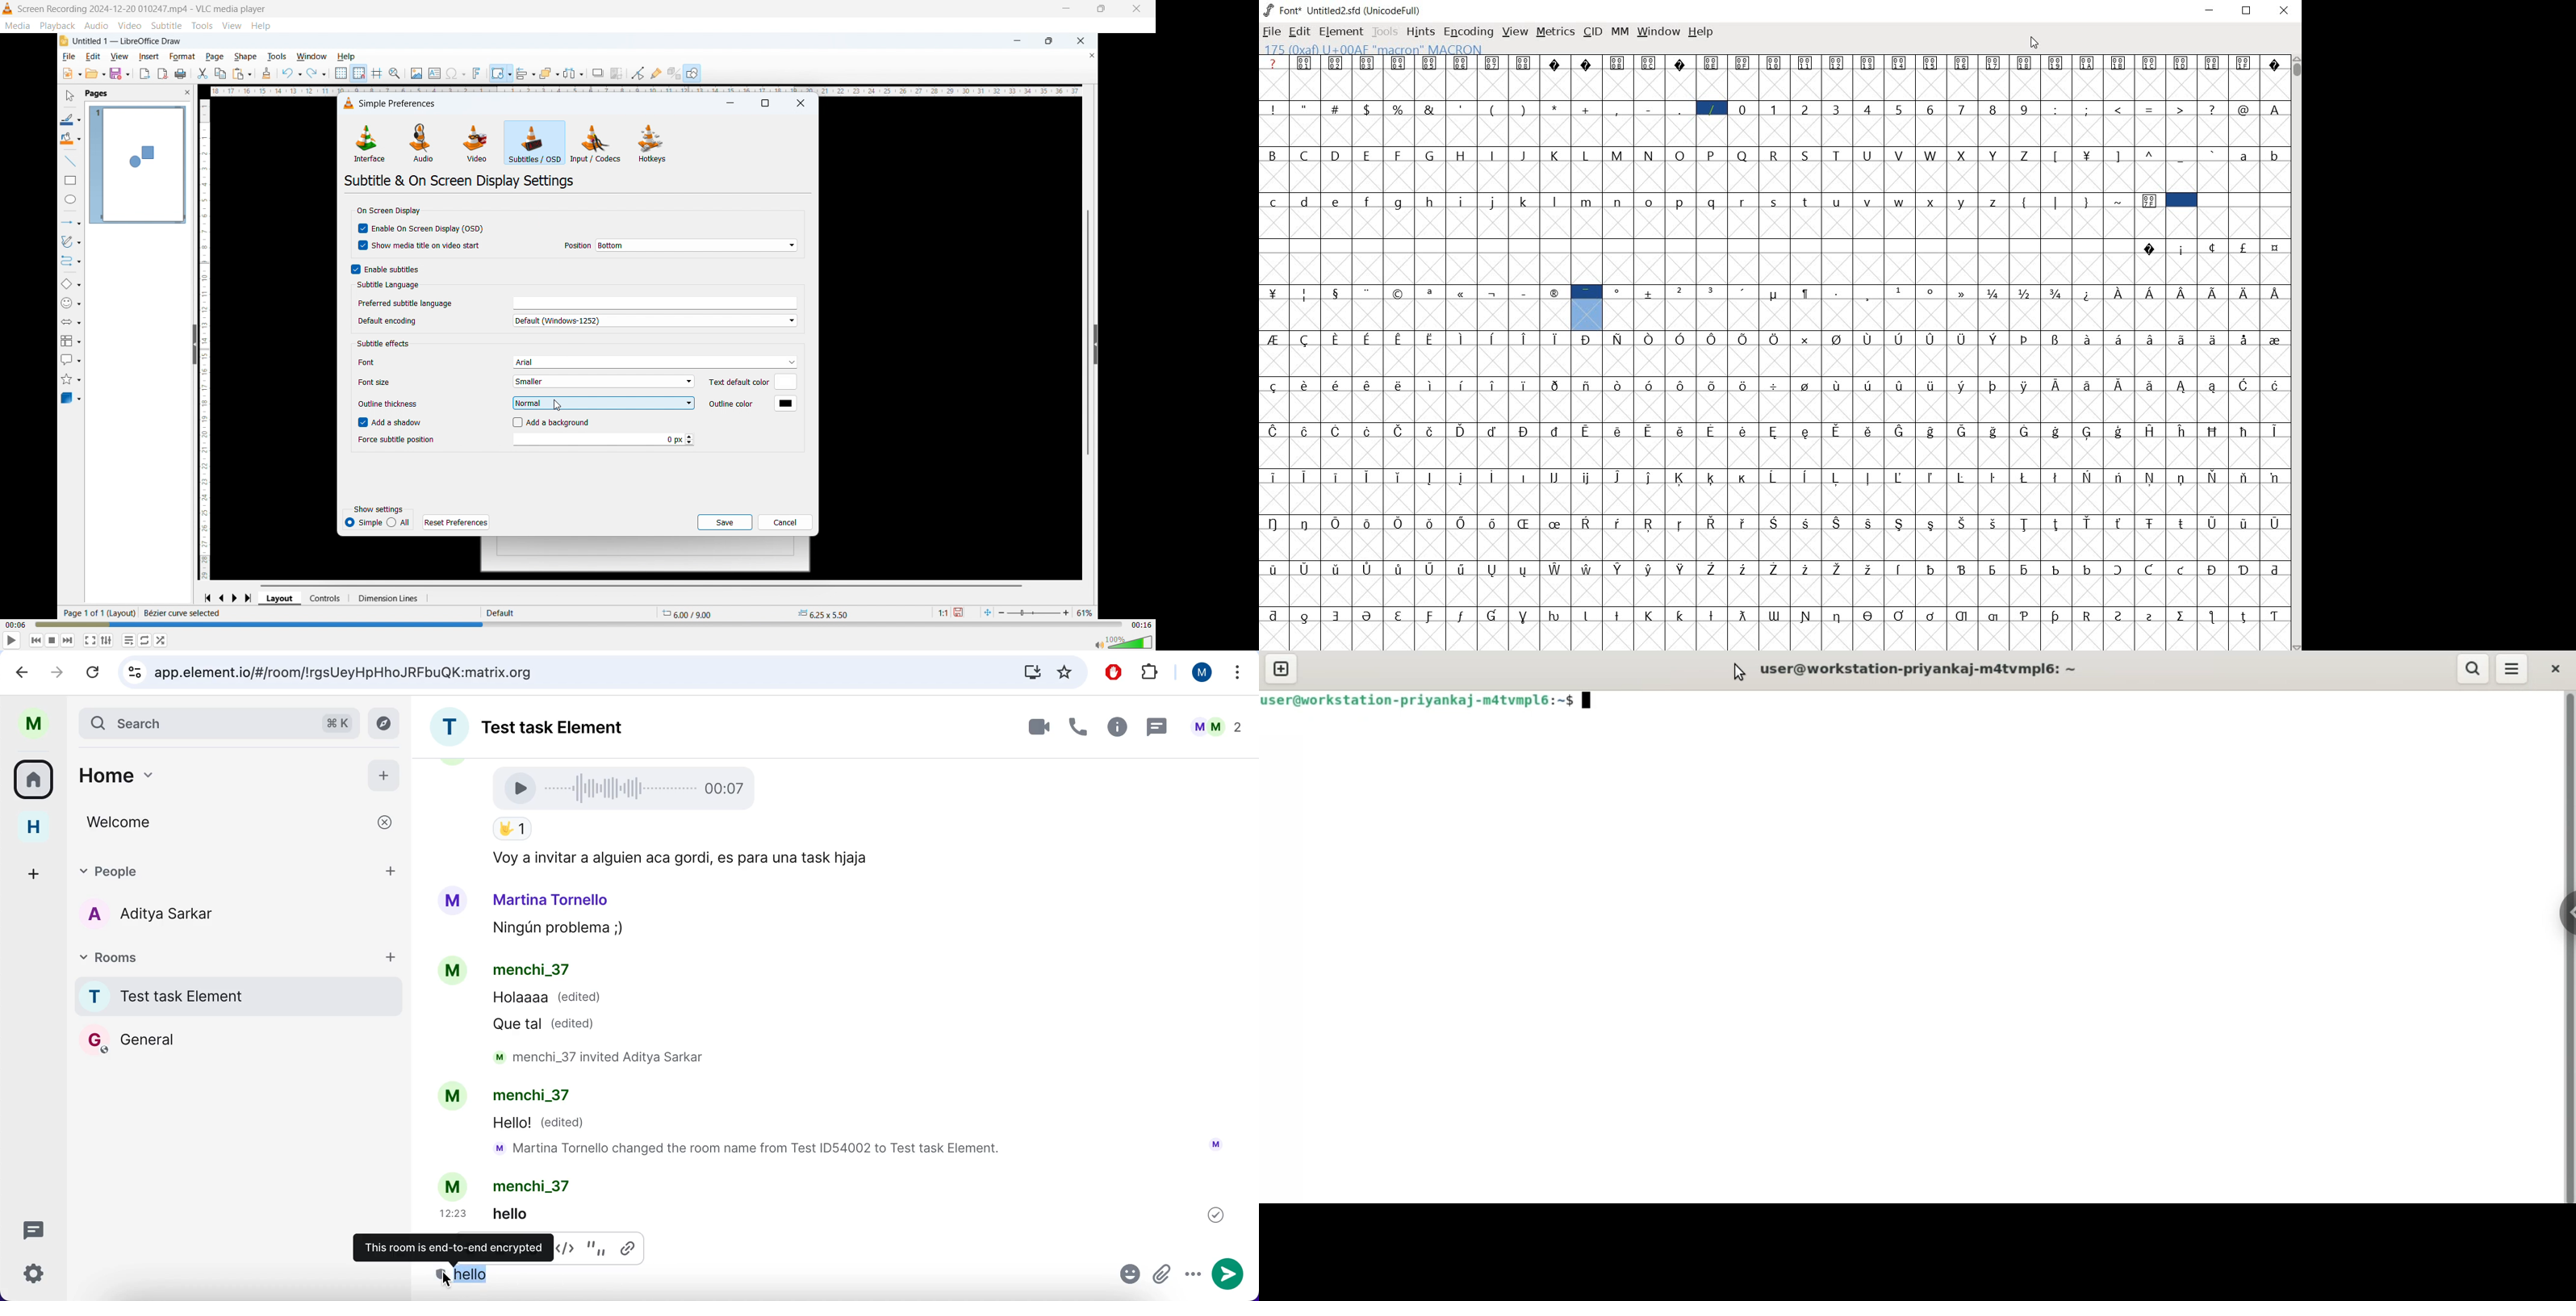  What do you see at coordinates (557, 405) in the screenshot?
I see `Cursor` at bounding box center [557, 405].